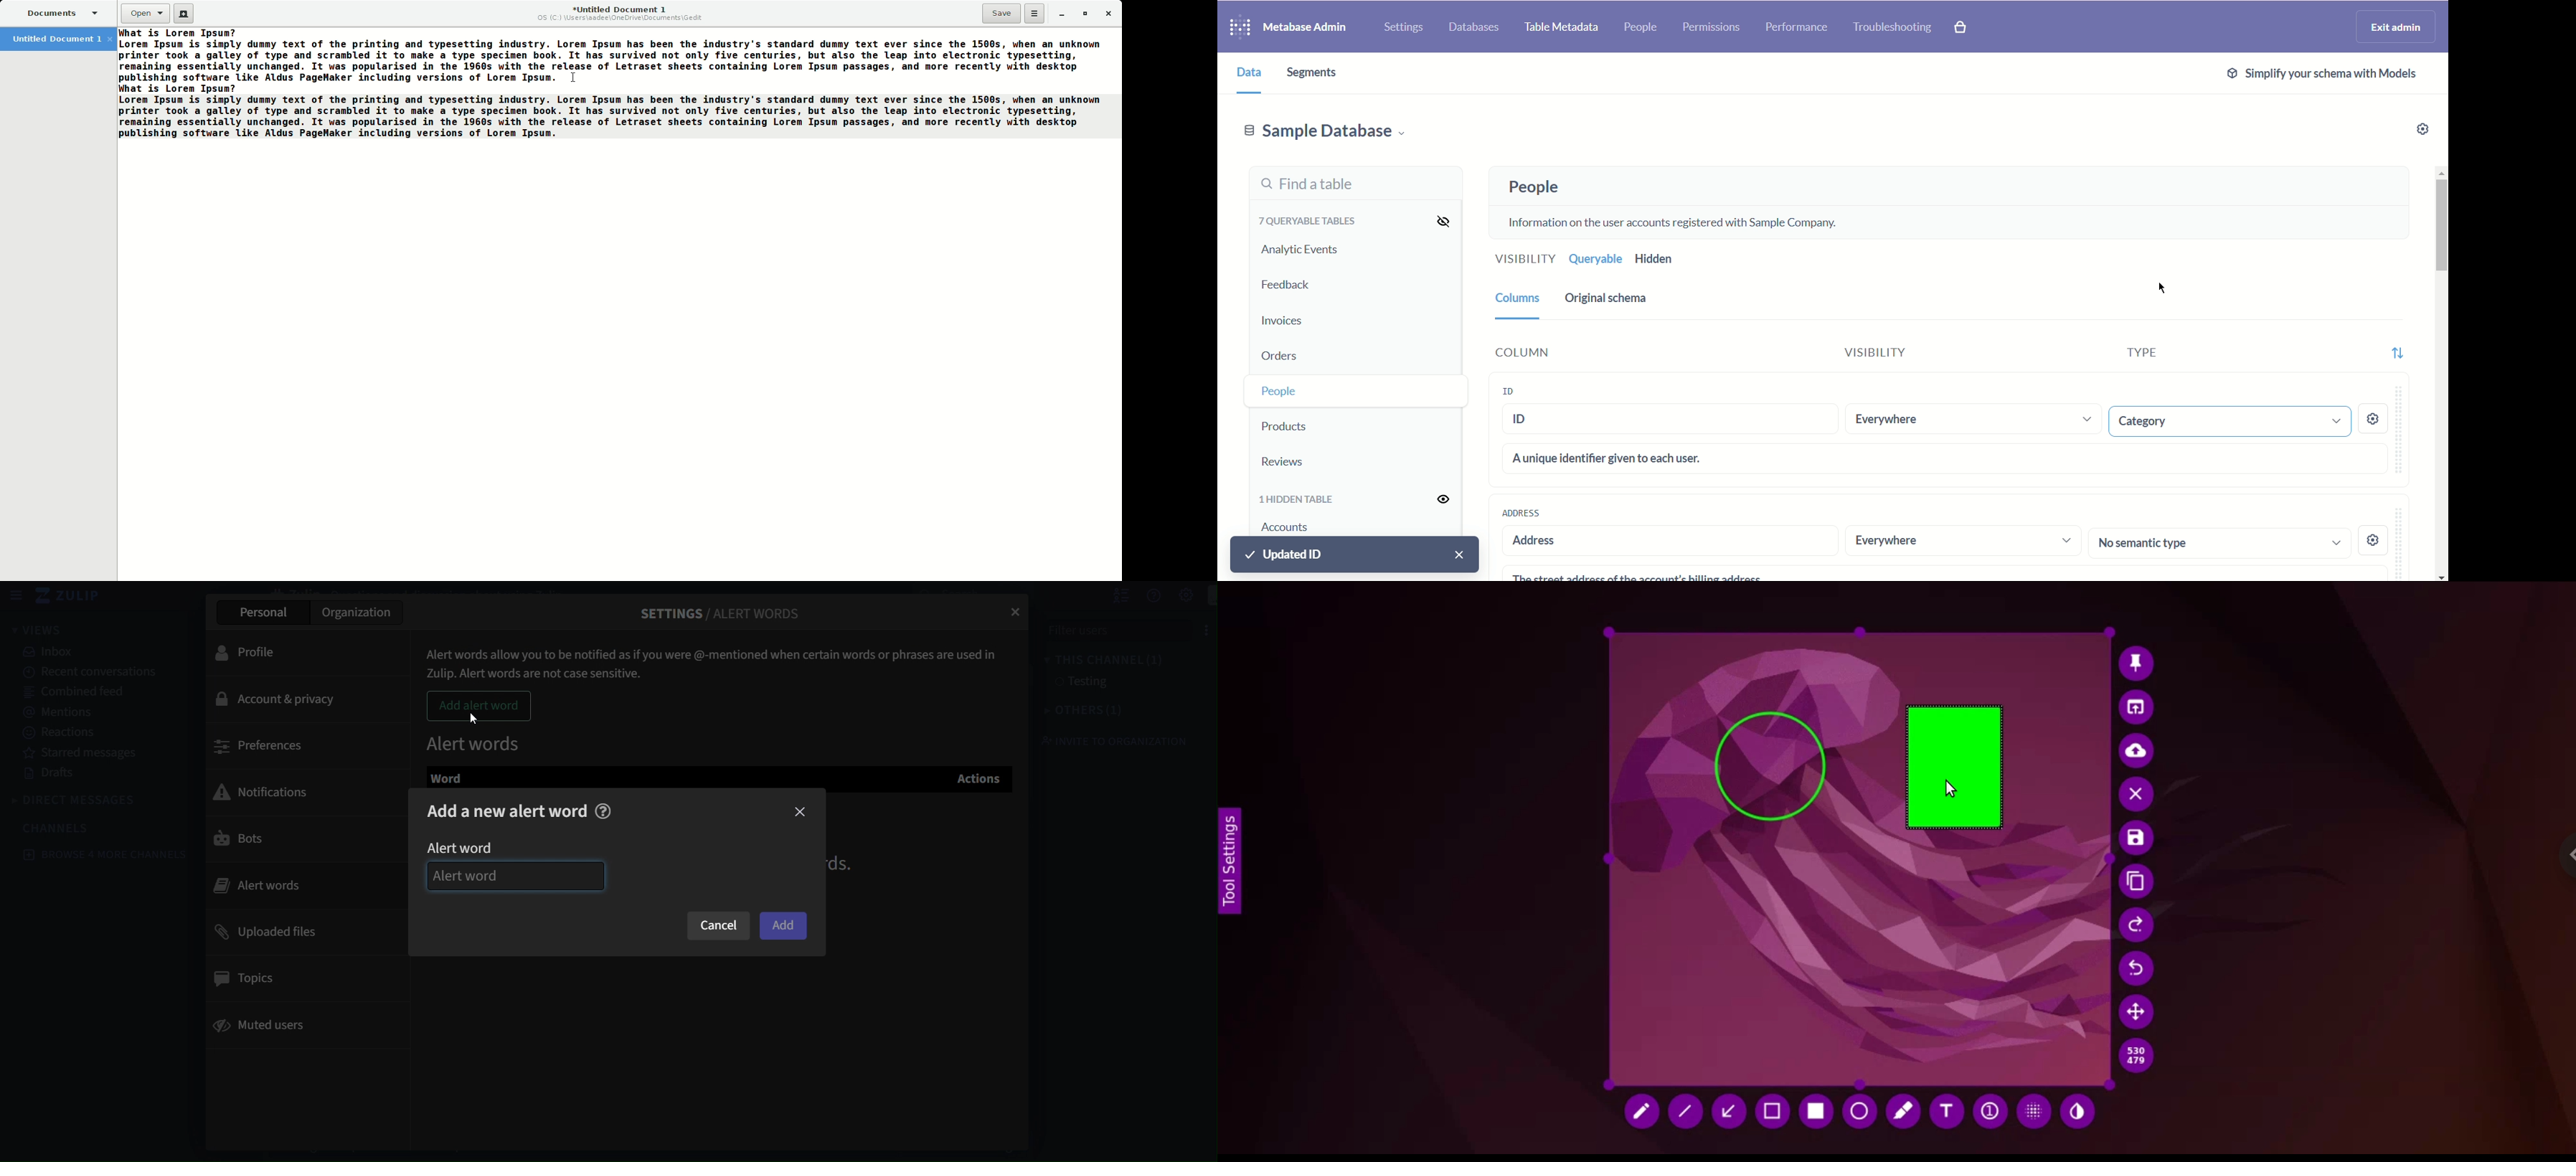  I want to click on undo, so click(2136, 923).